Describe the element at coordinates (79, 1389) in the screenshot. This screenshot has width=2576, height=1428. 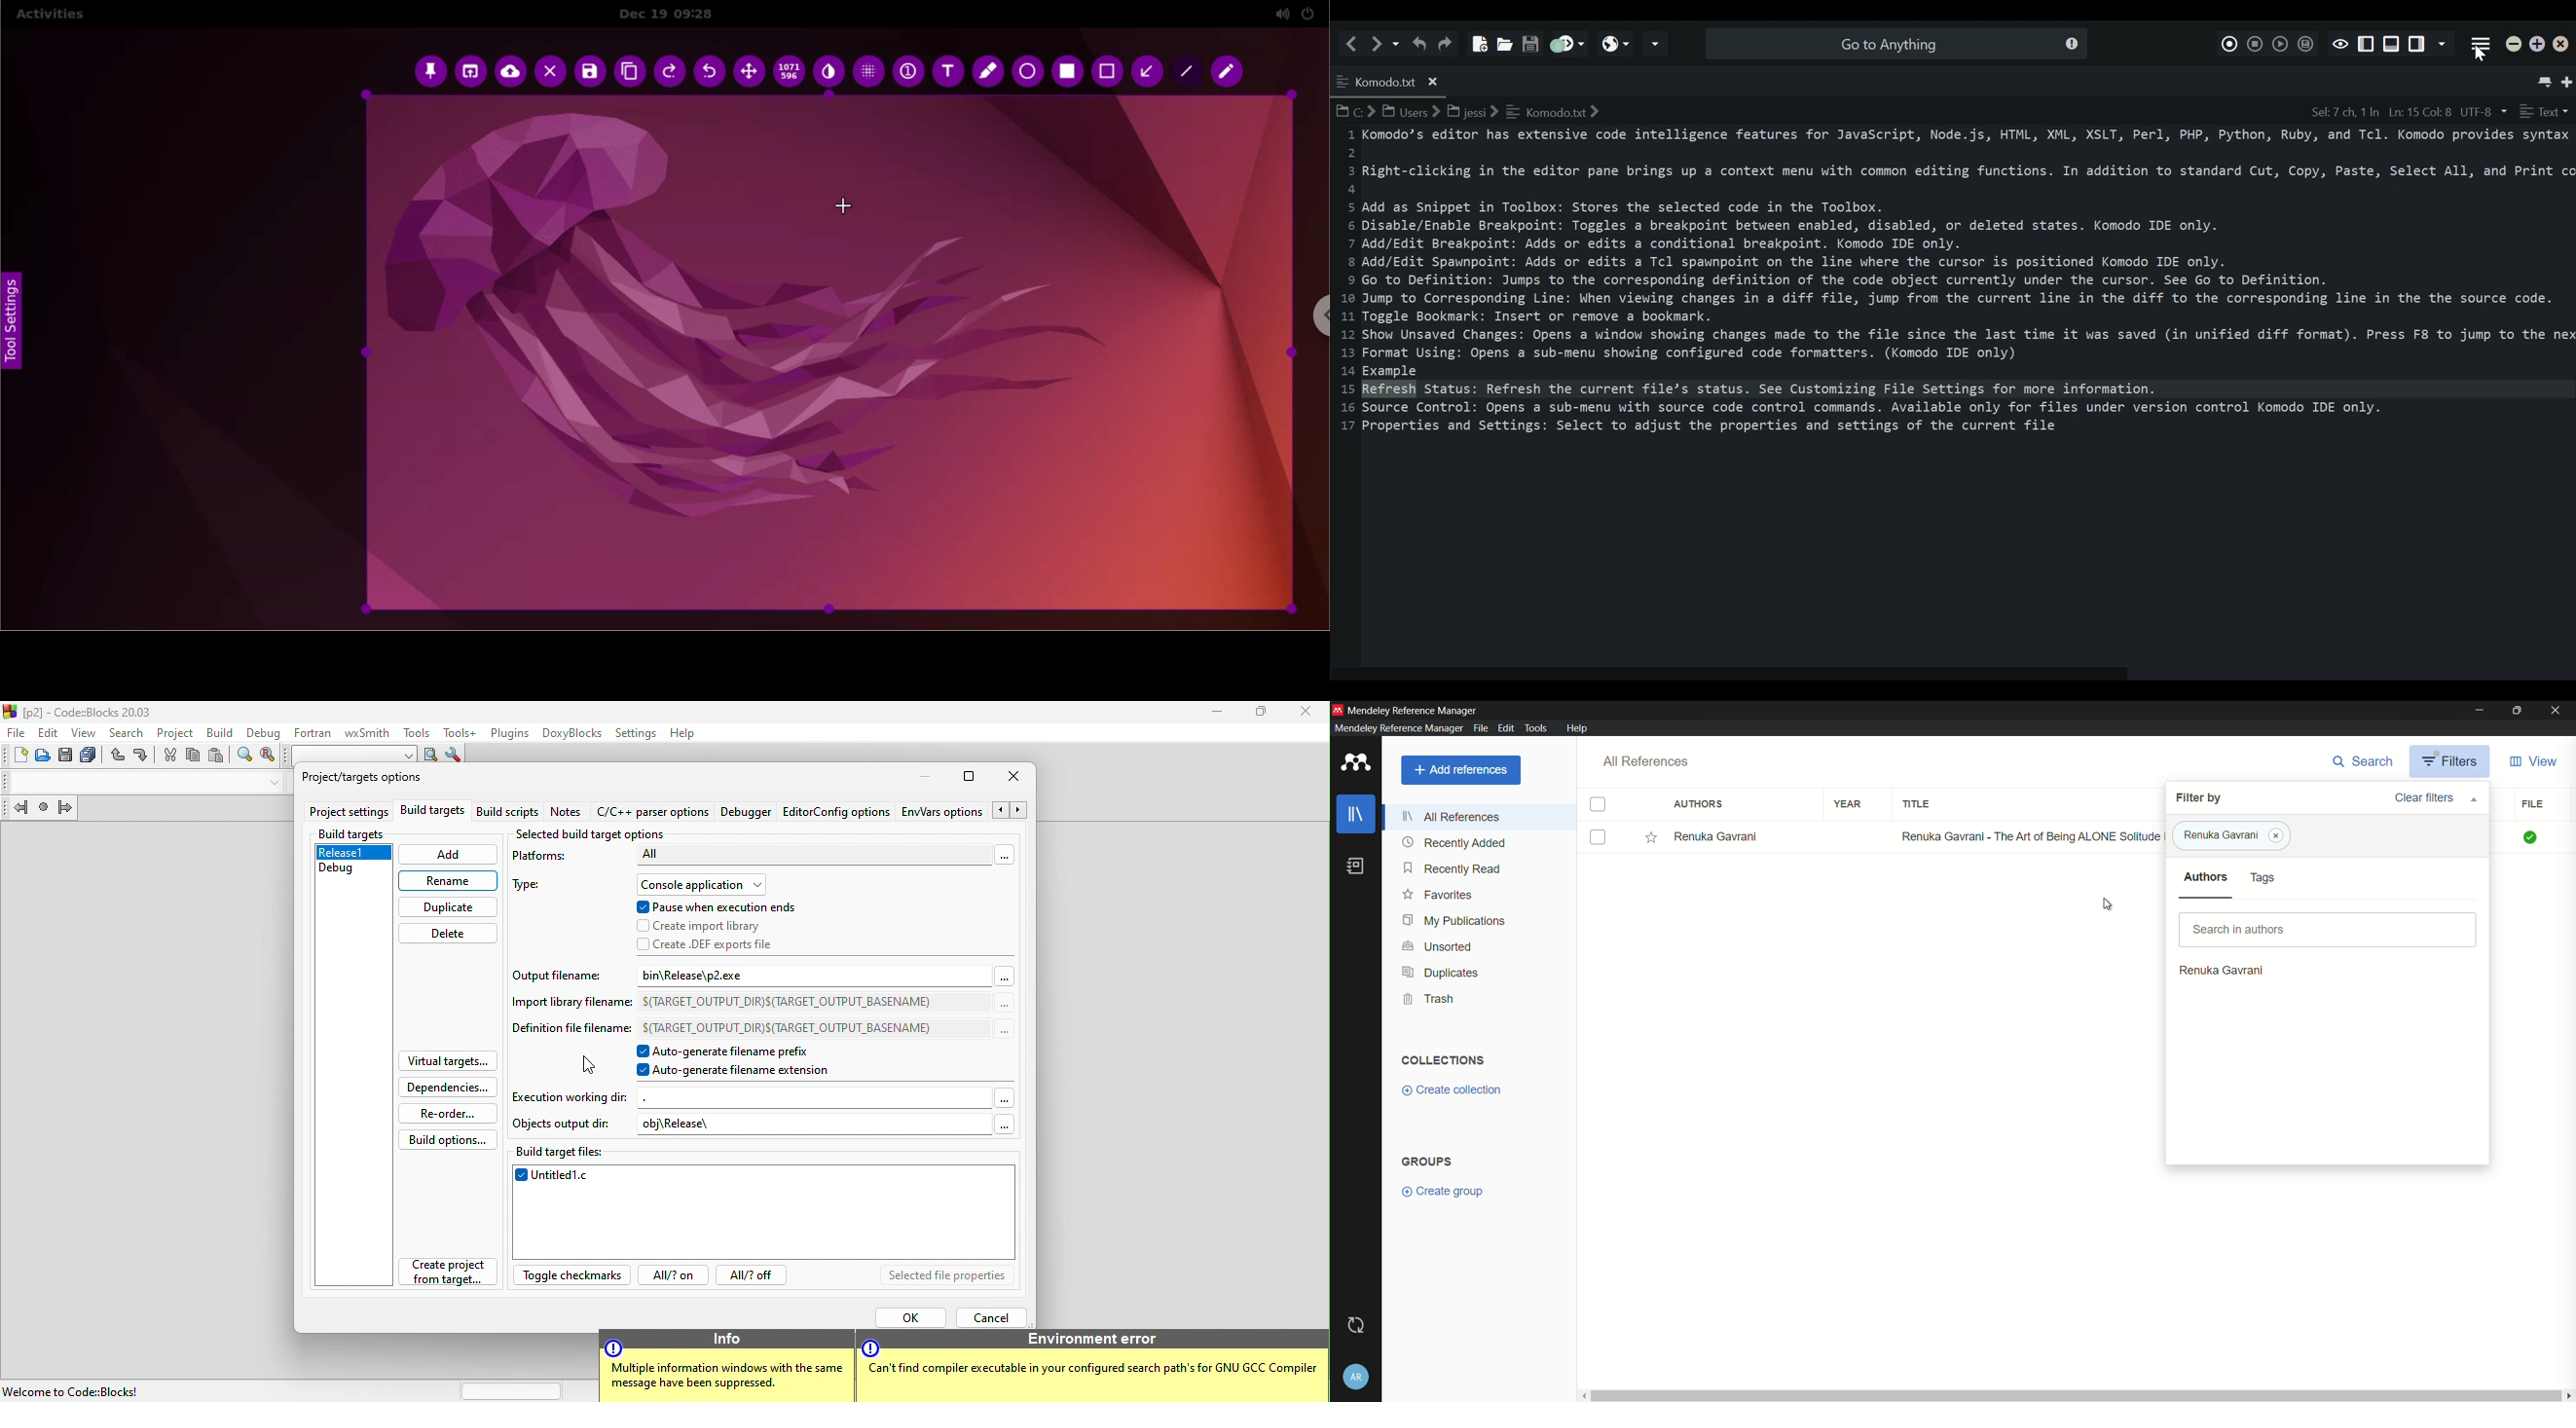
I see `welcome to code blocks` at that location.